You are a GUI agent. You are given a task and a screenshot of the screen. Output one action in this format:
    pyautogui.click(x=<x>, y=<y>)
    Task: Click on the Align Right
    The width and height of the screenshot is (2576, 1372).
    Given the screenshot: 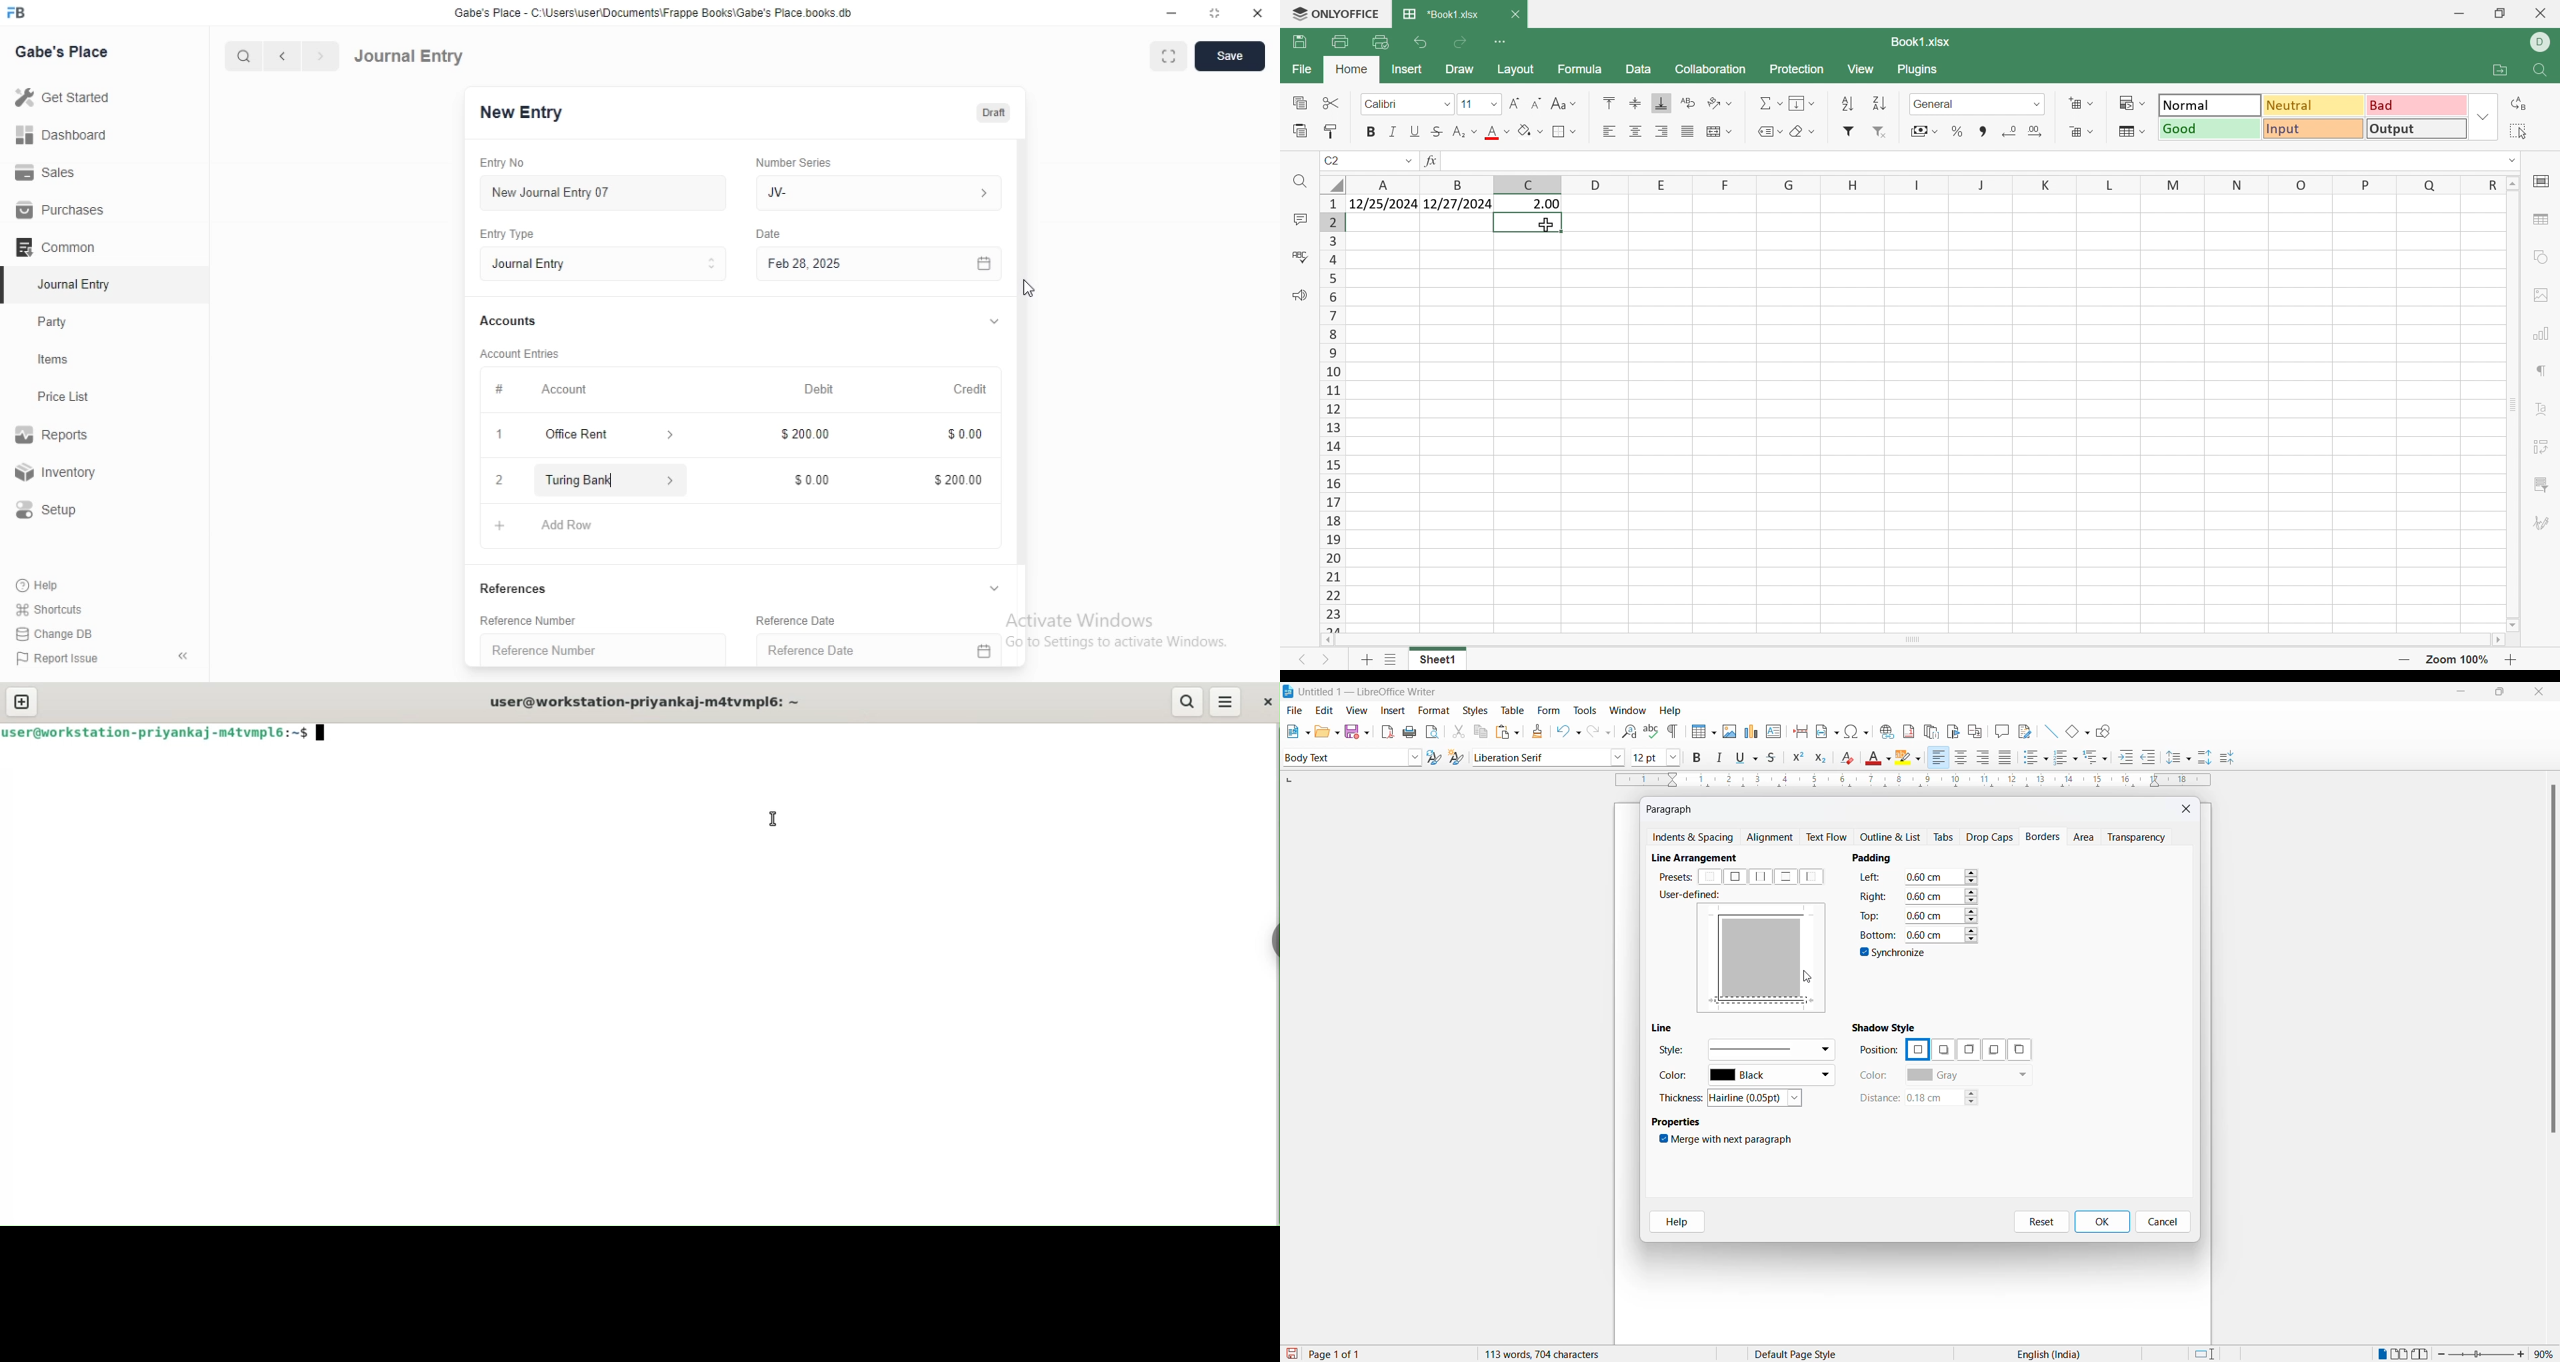 What is the action you would take?
    pyautogui.click(x=1661, y=132)
    